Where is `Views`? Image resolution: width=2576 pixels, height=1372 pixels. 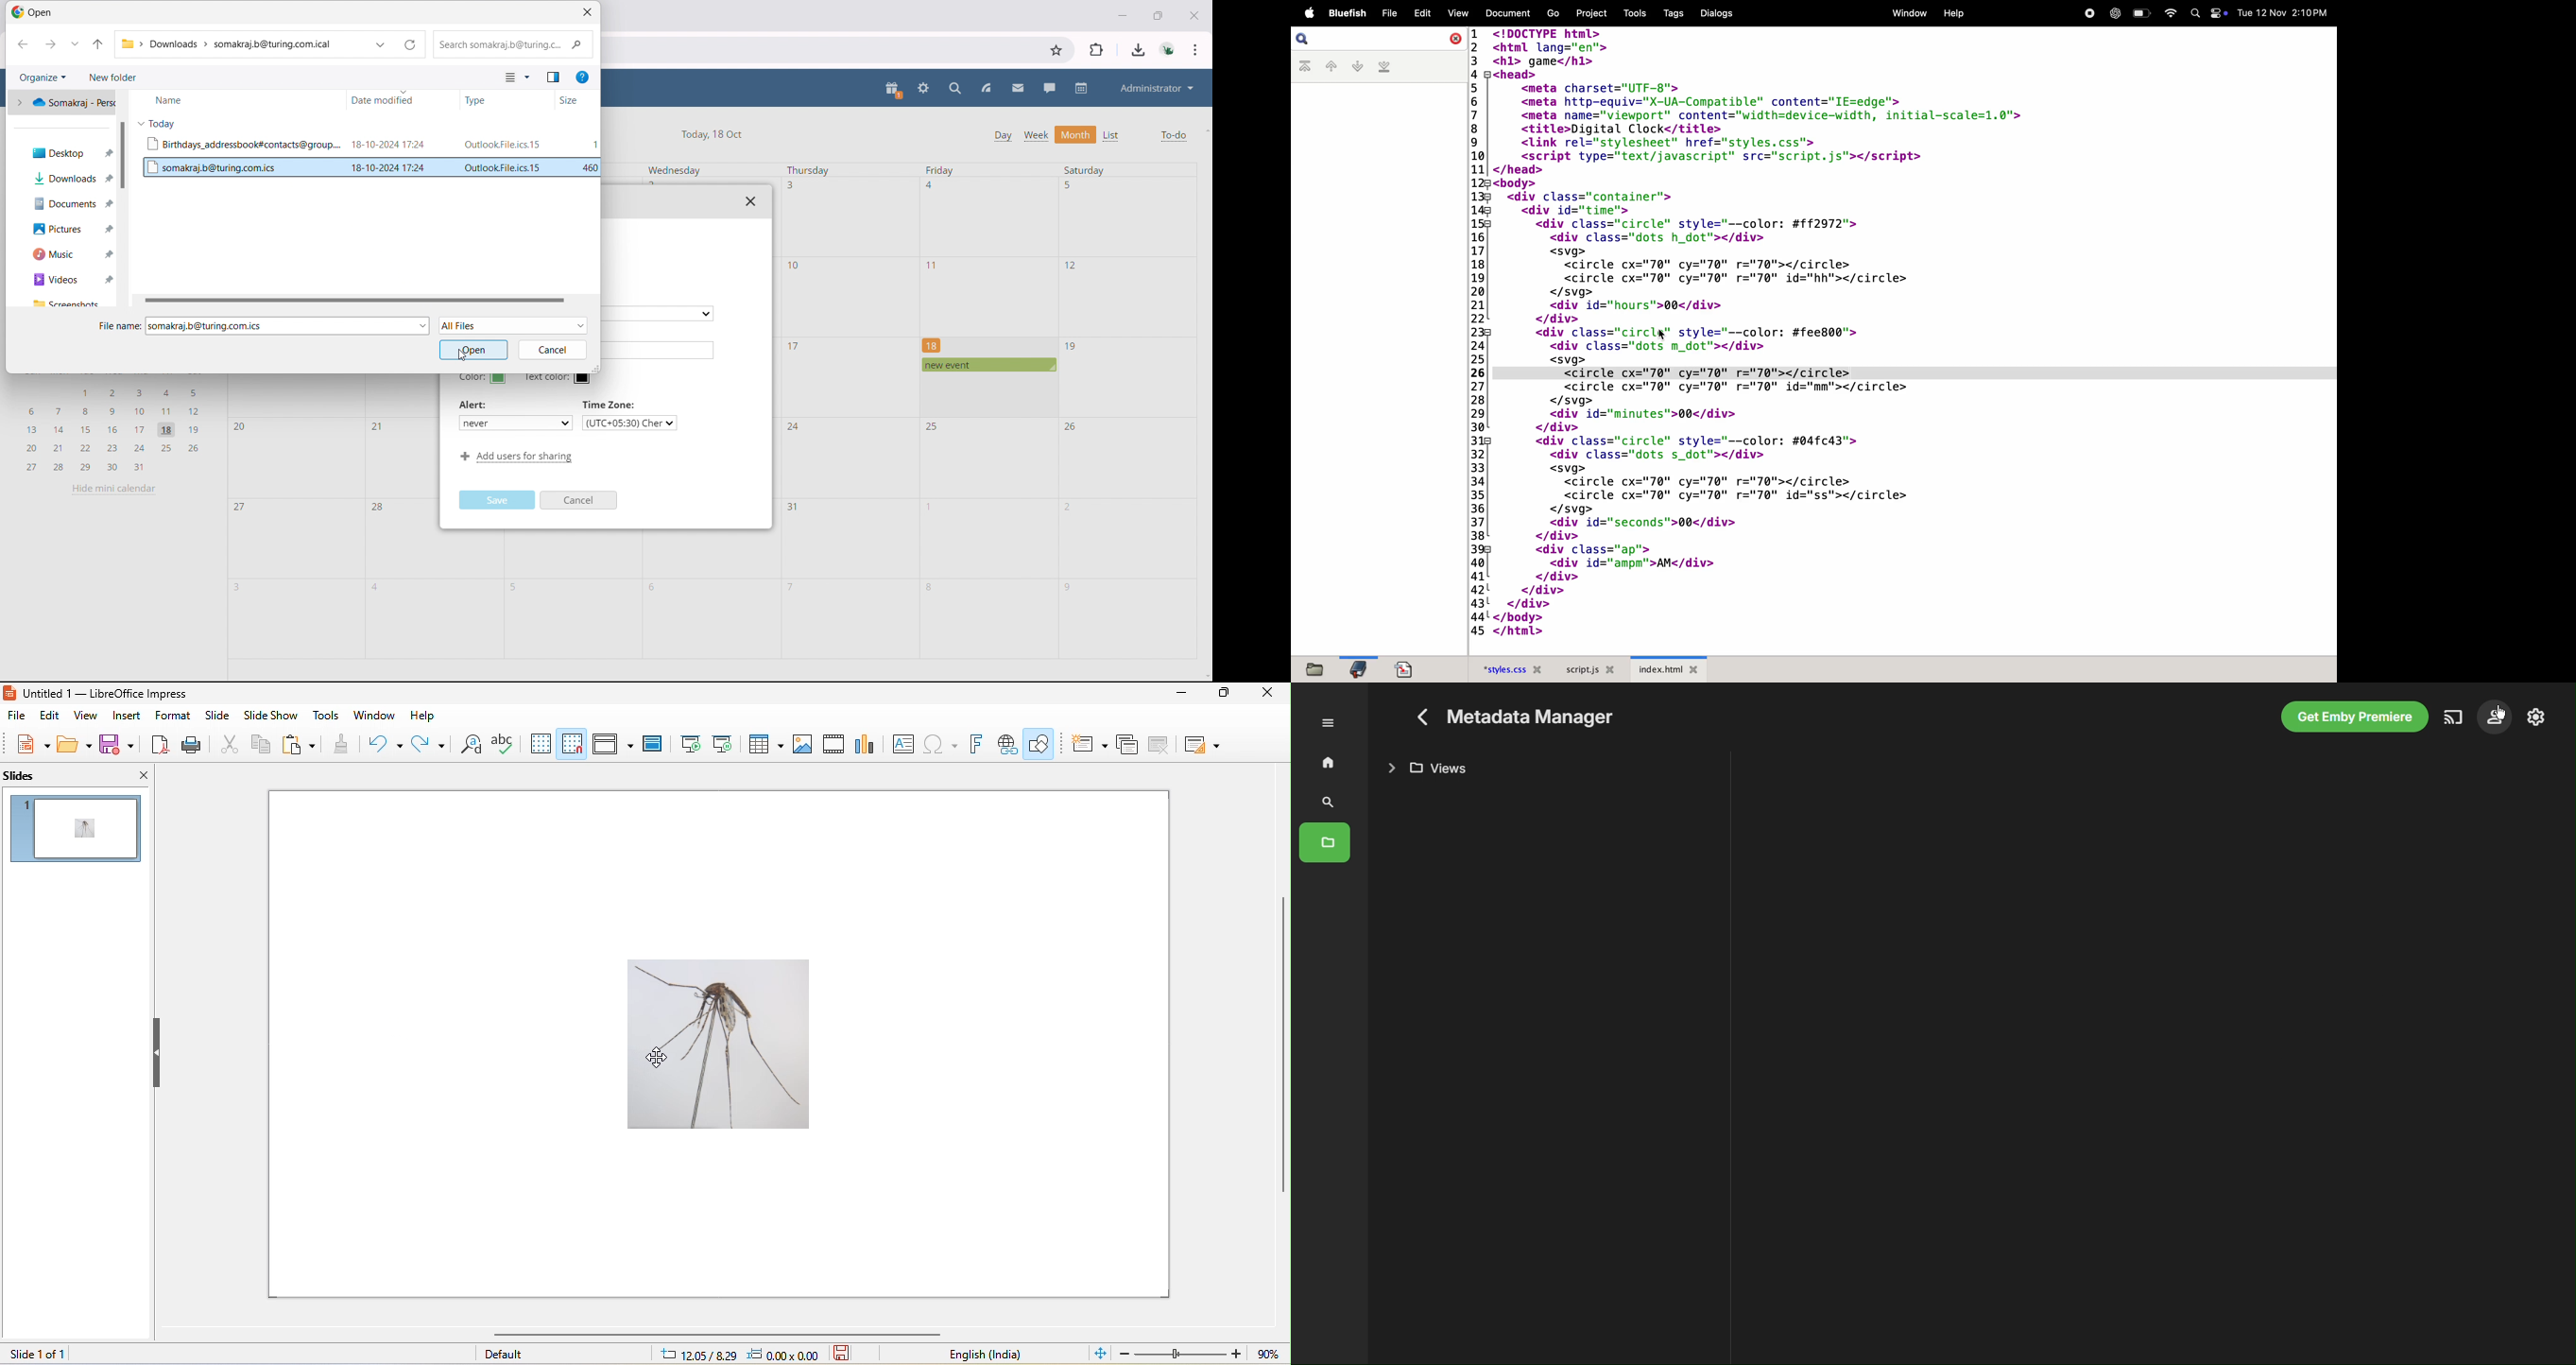 Views is located at coordinates (1433, 767).